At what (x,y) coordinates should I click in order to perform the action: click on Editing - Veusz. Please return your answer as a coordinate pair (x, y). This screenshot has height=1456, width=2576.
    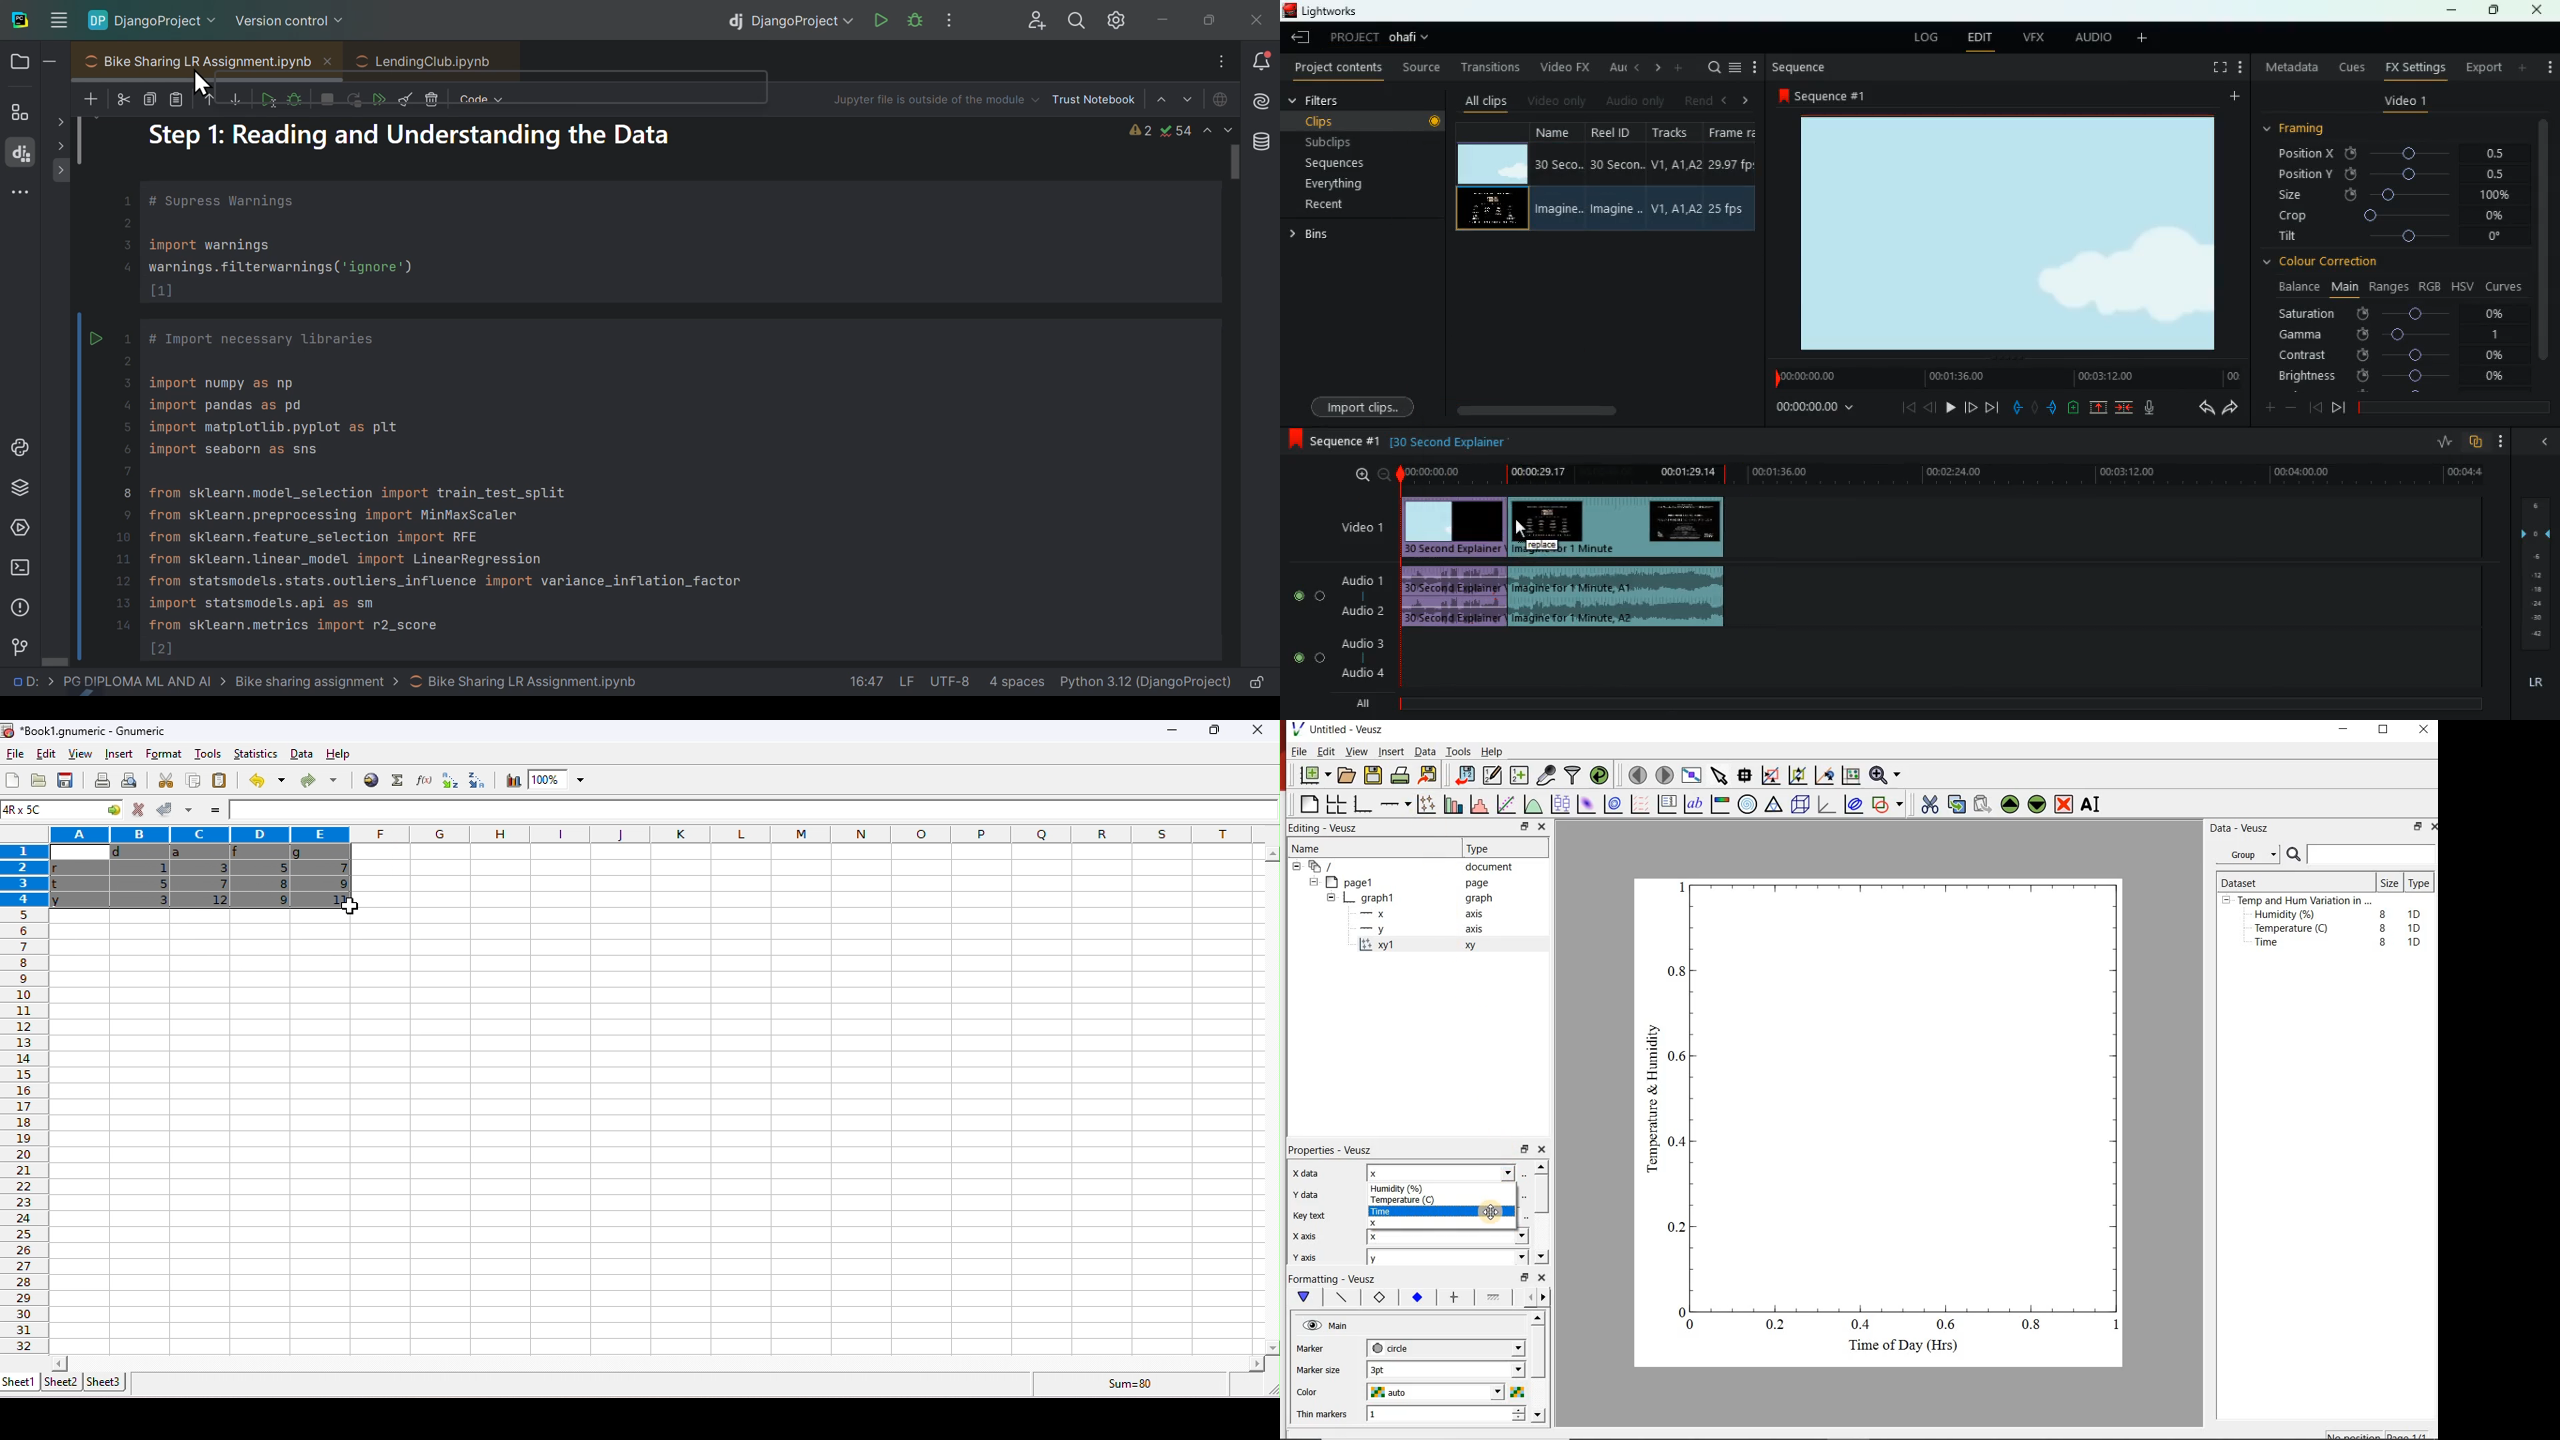
    Looking at the image, I should click on (1328, 828).